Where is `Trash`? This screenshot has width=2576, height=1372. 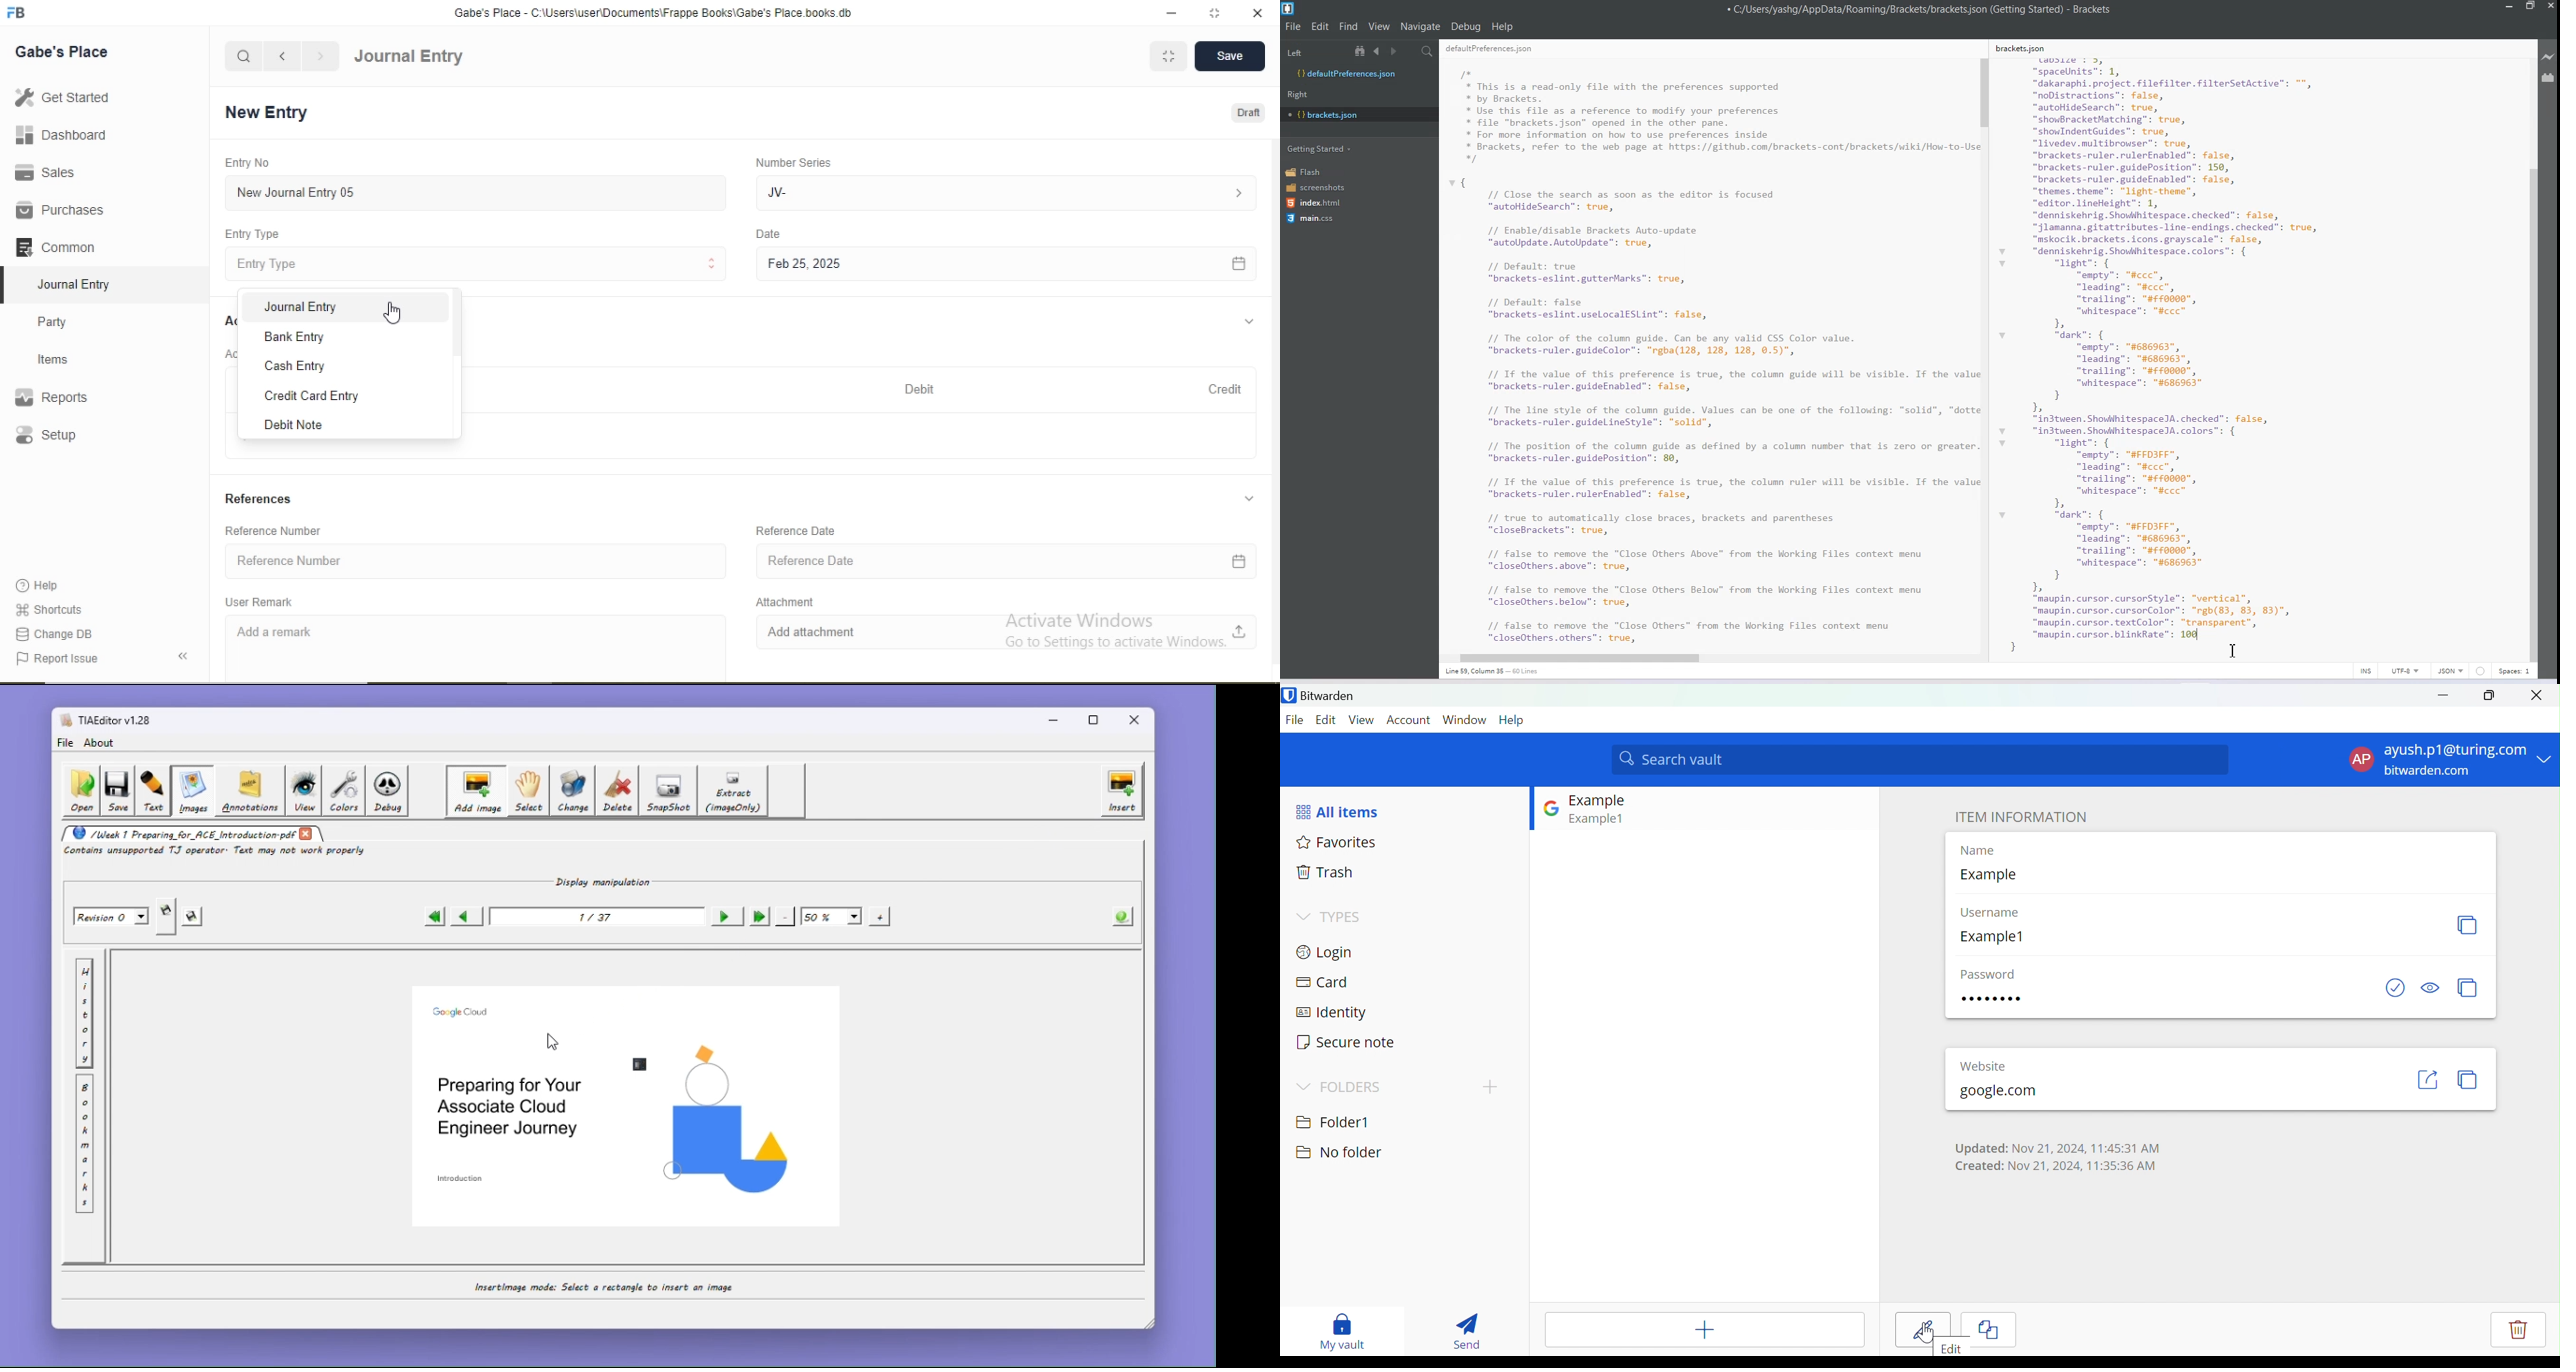 Trash is located at coordinates (1327, 874).